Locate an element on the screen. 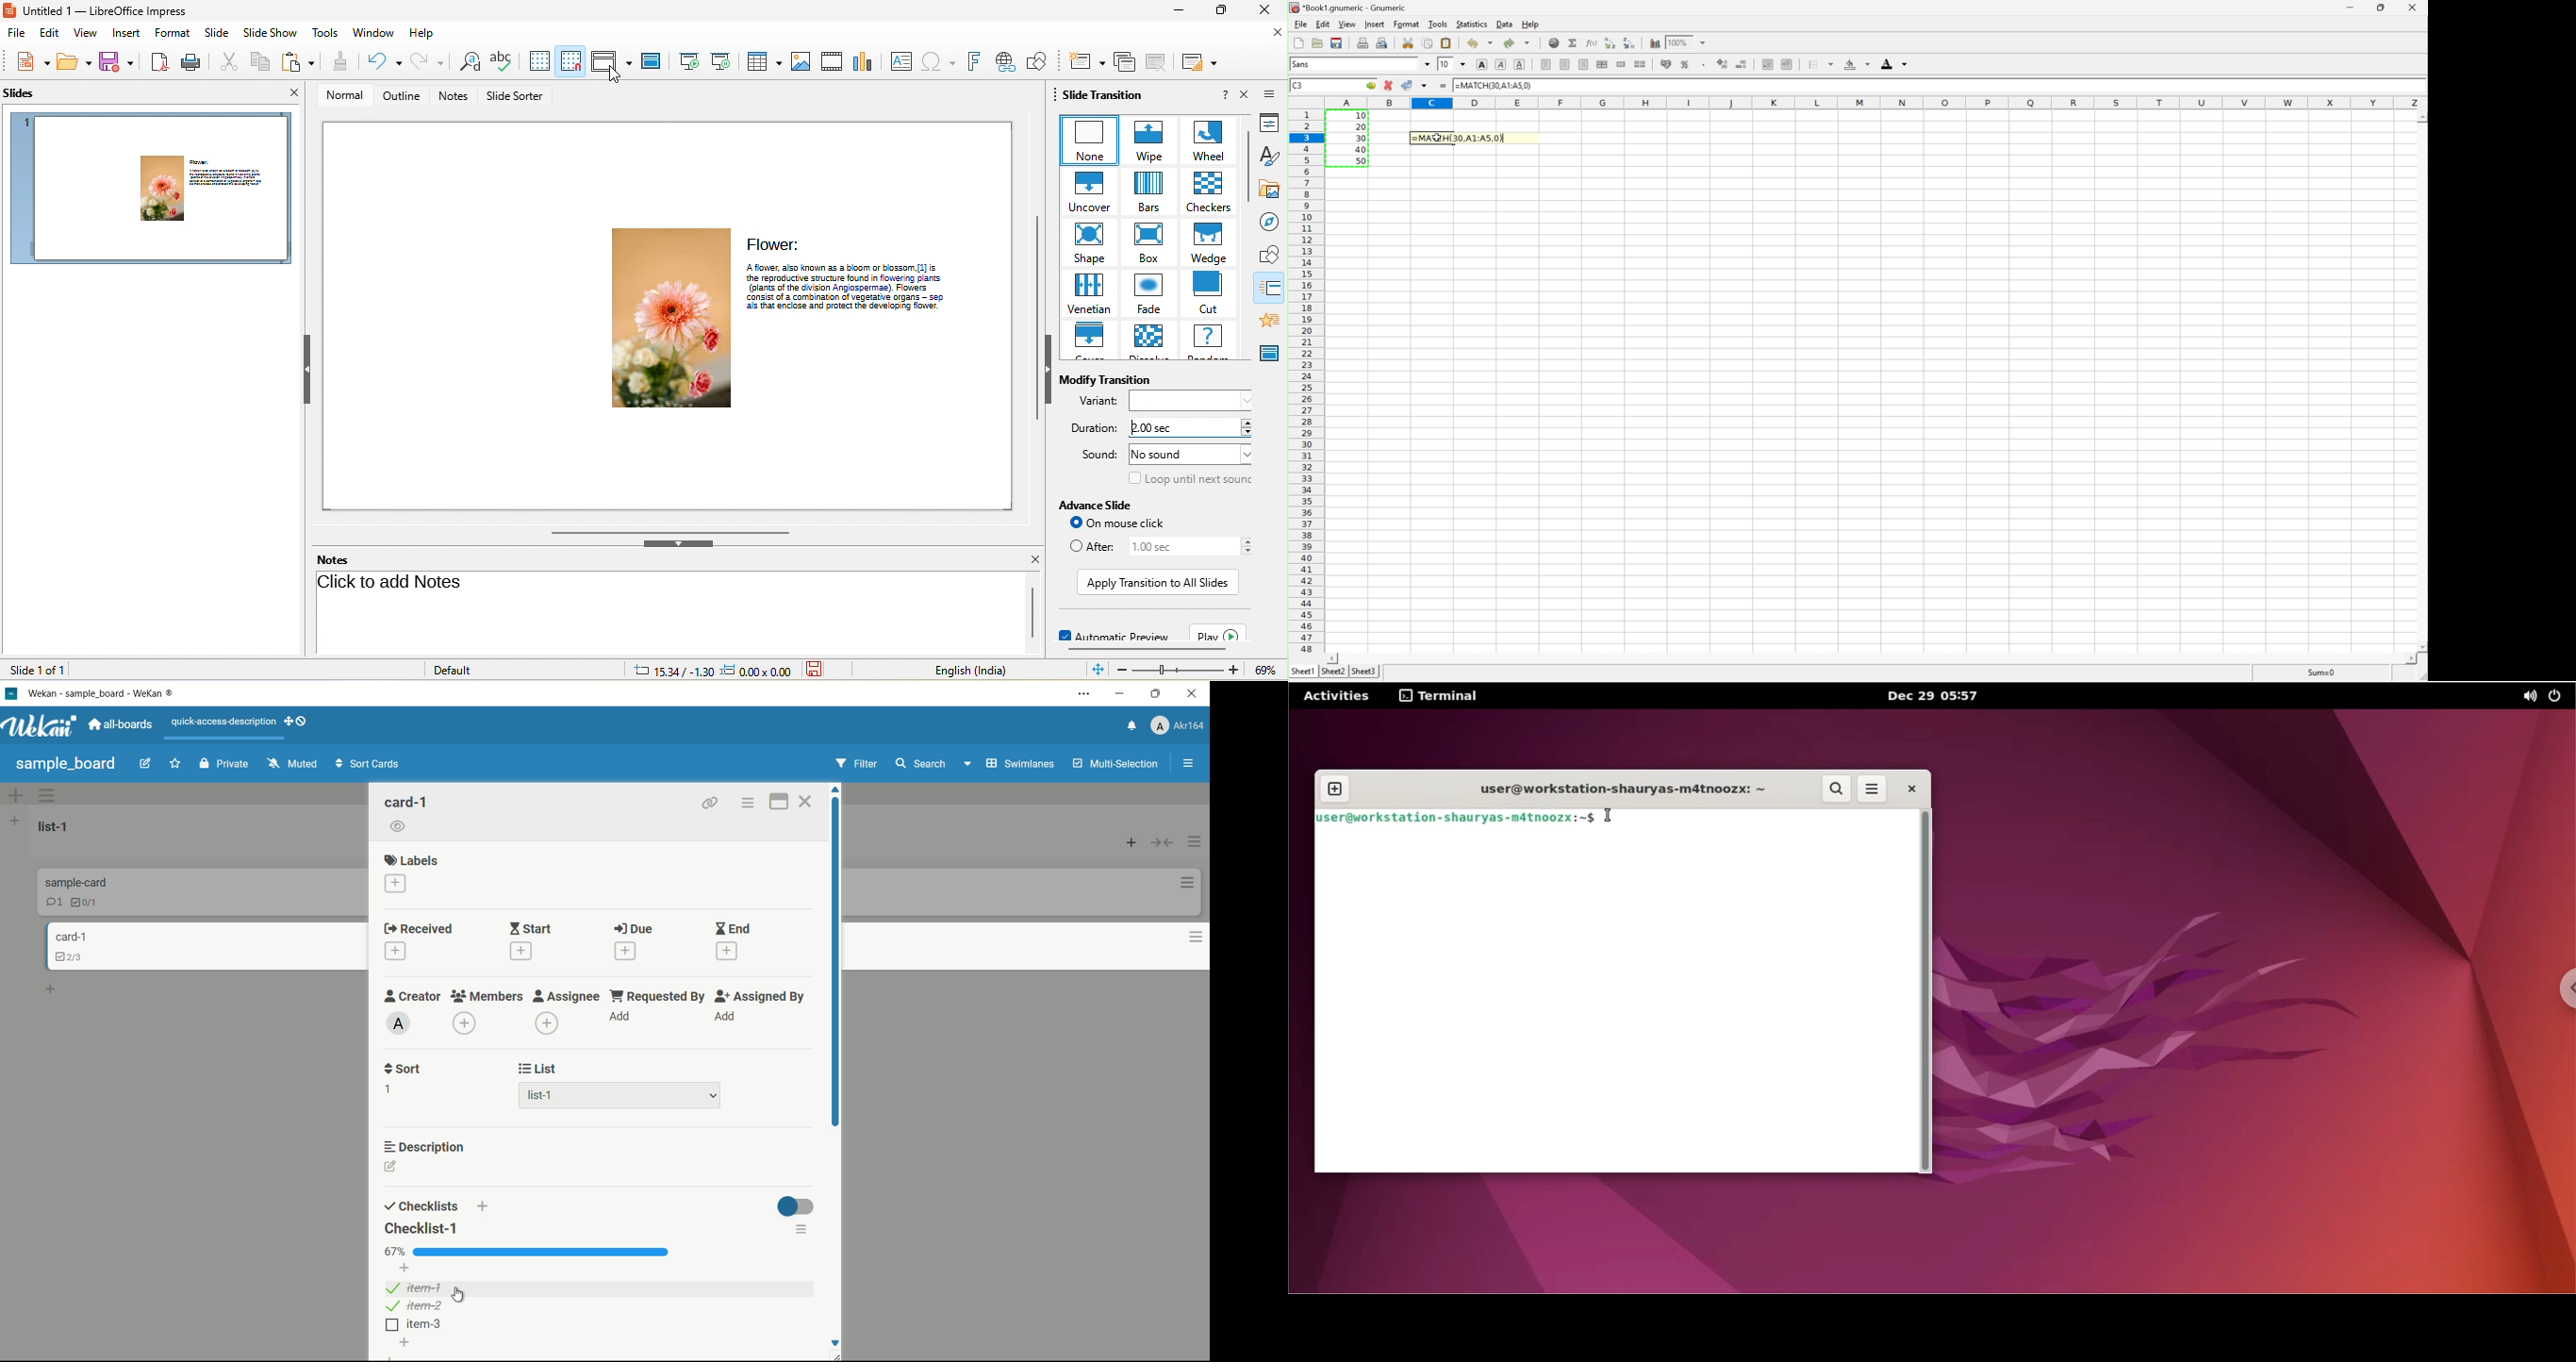 The image size is (2576, 1372). redo is located at coordinates (429, 62).